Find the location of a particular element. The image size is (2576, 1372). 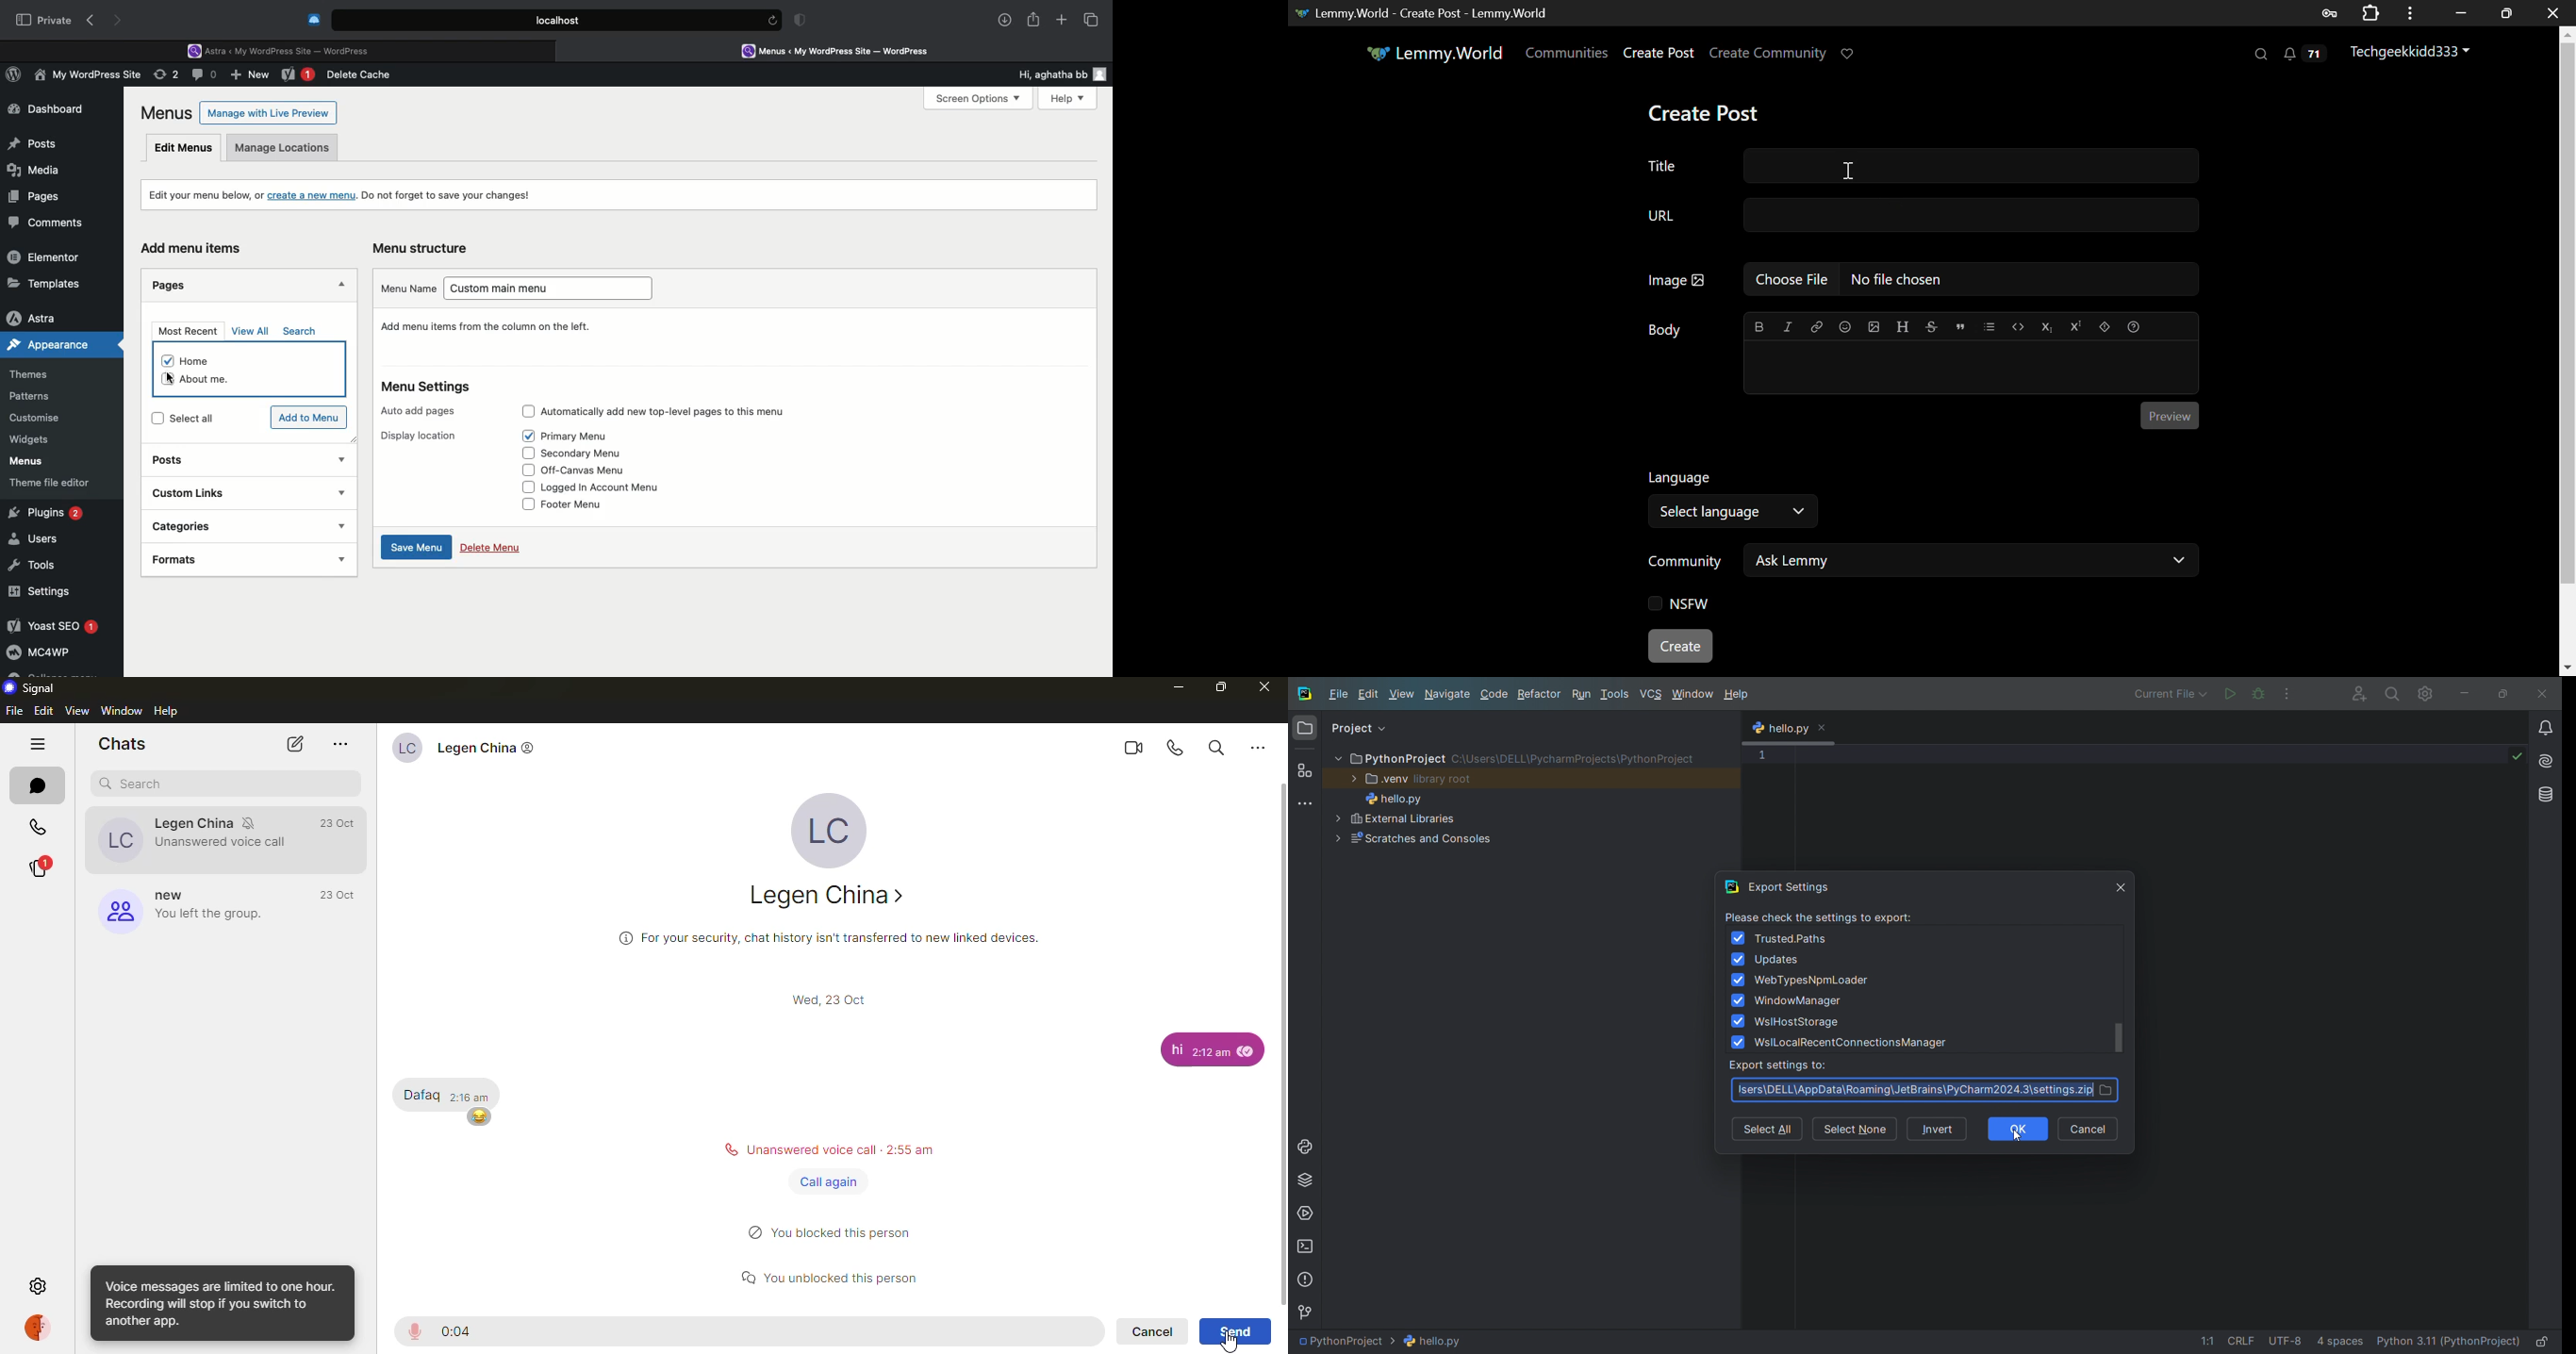

Back is located at coordinates (94, 21).